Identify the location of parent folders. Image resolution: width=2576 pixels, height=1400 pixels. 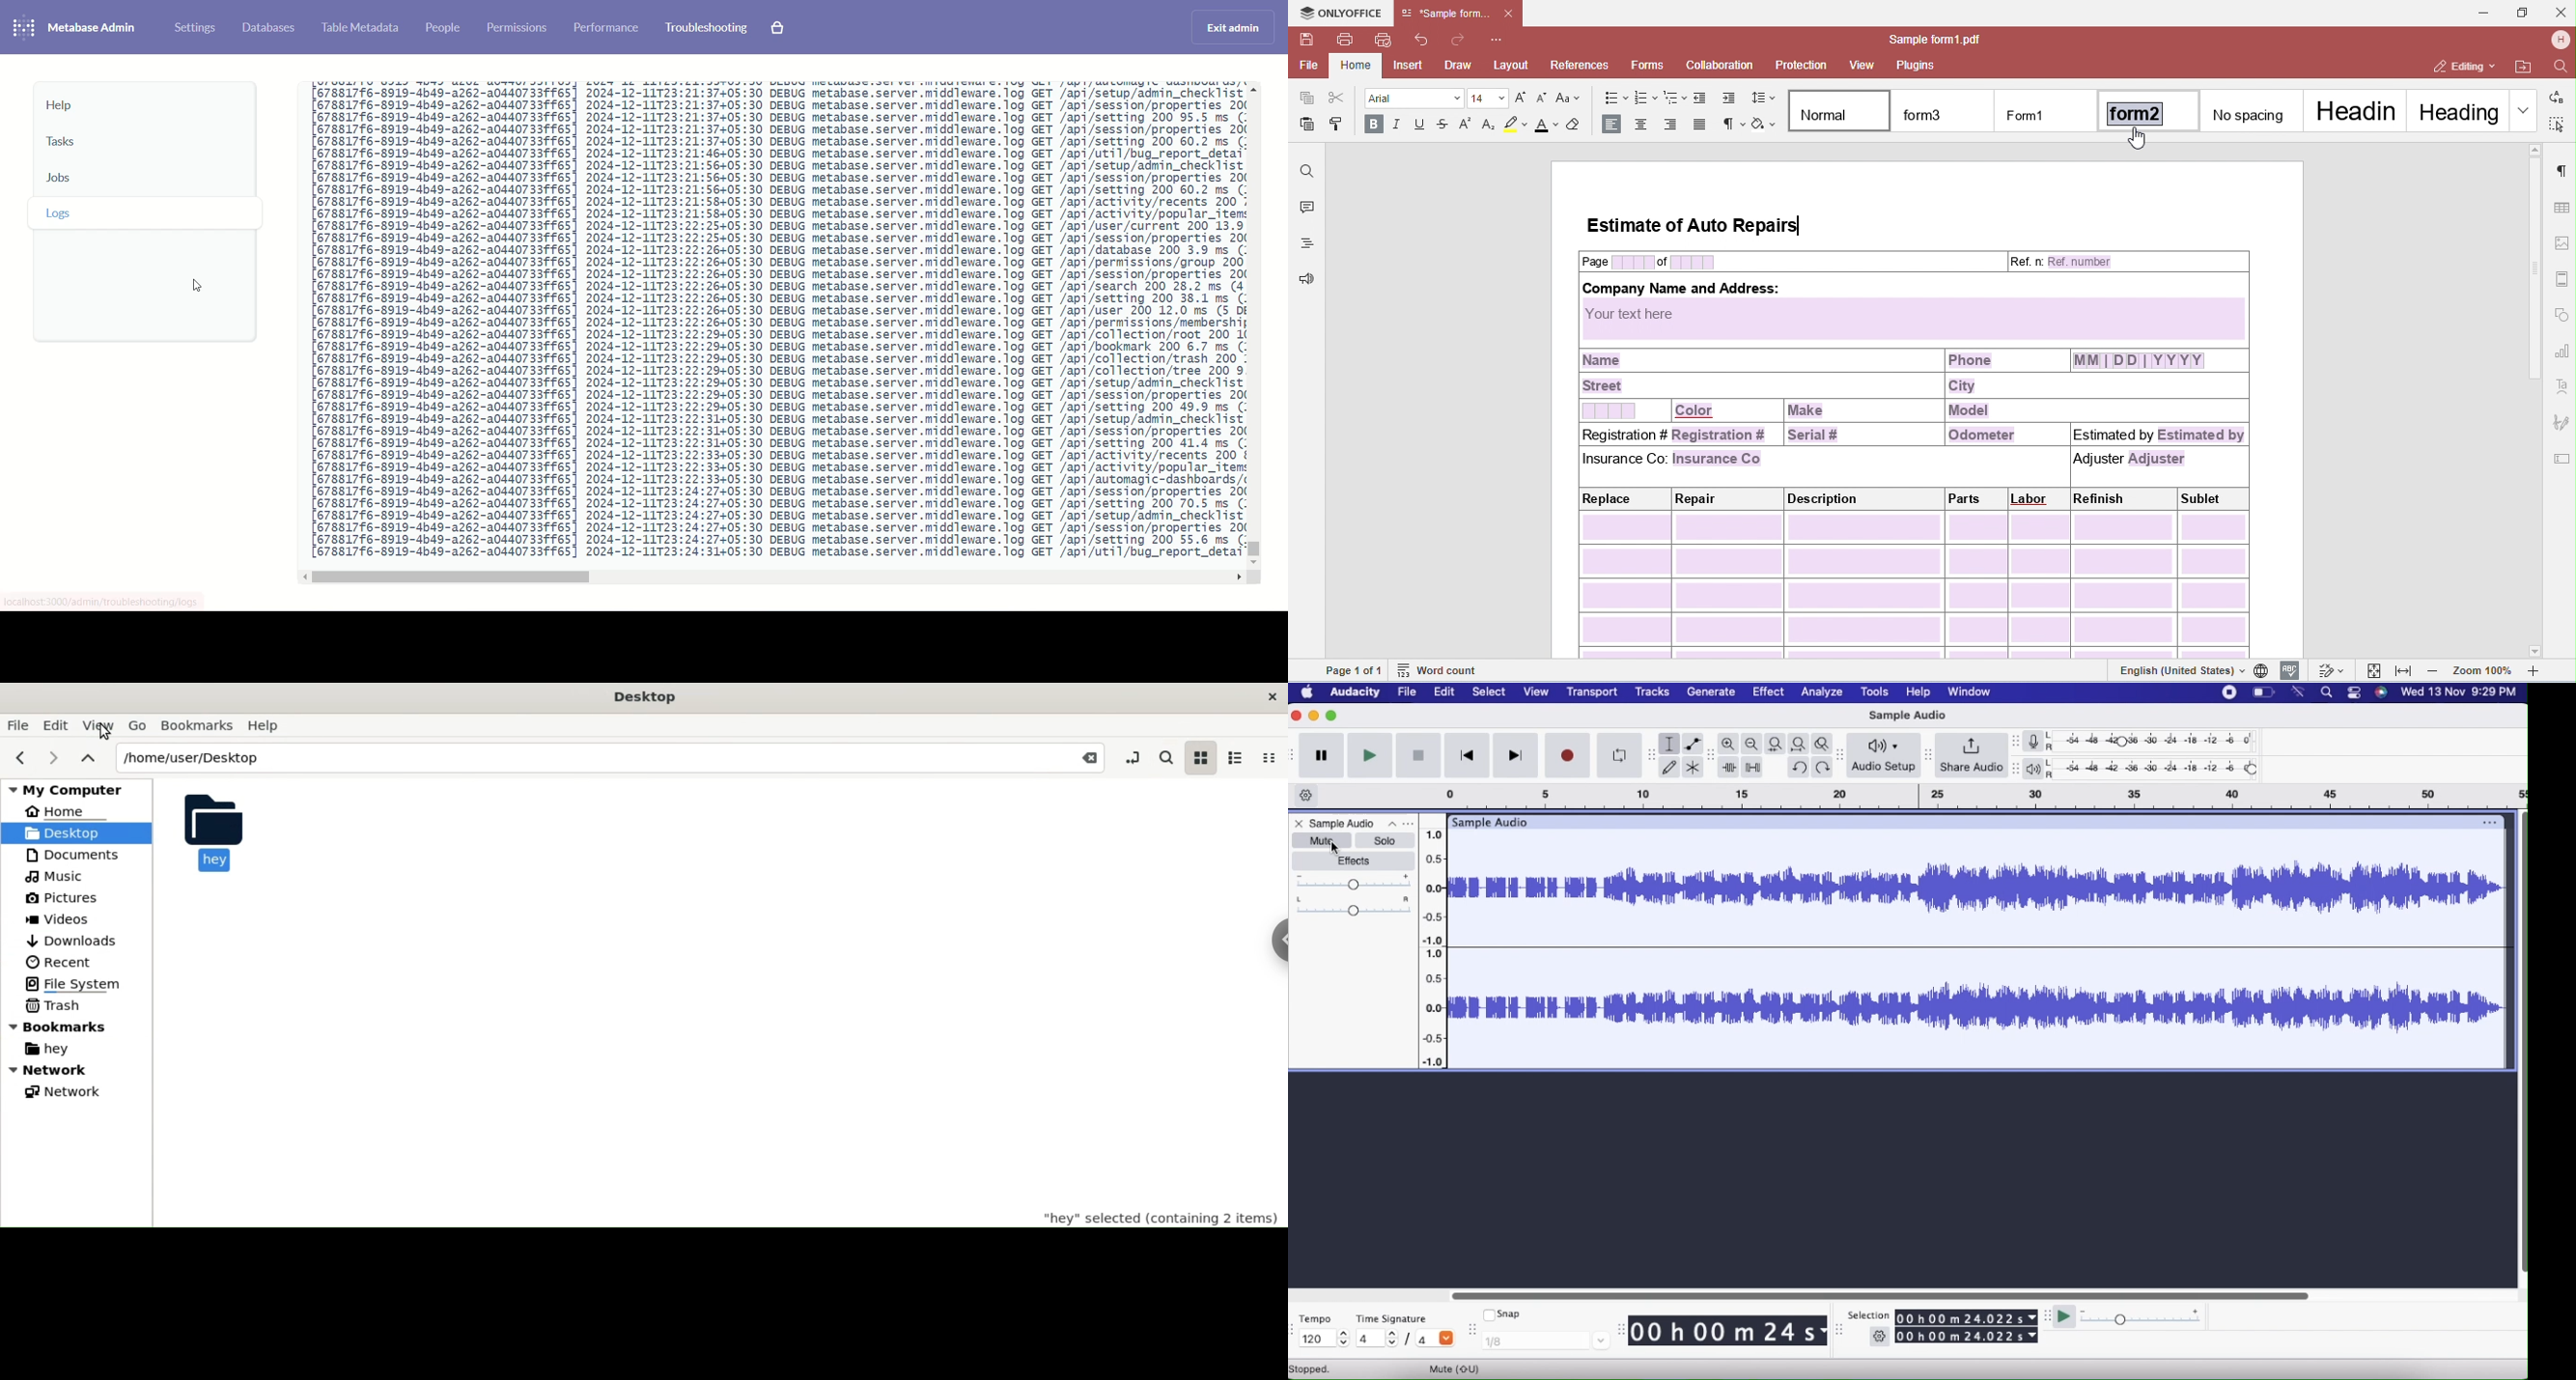
(87, 757).